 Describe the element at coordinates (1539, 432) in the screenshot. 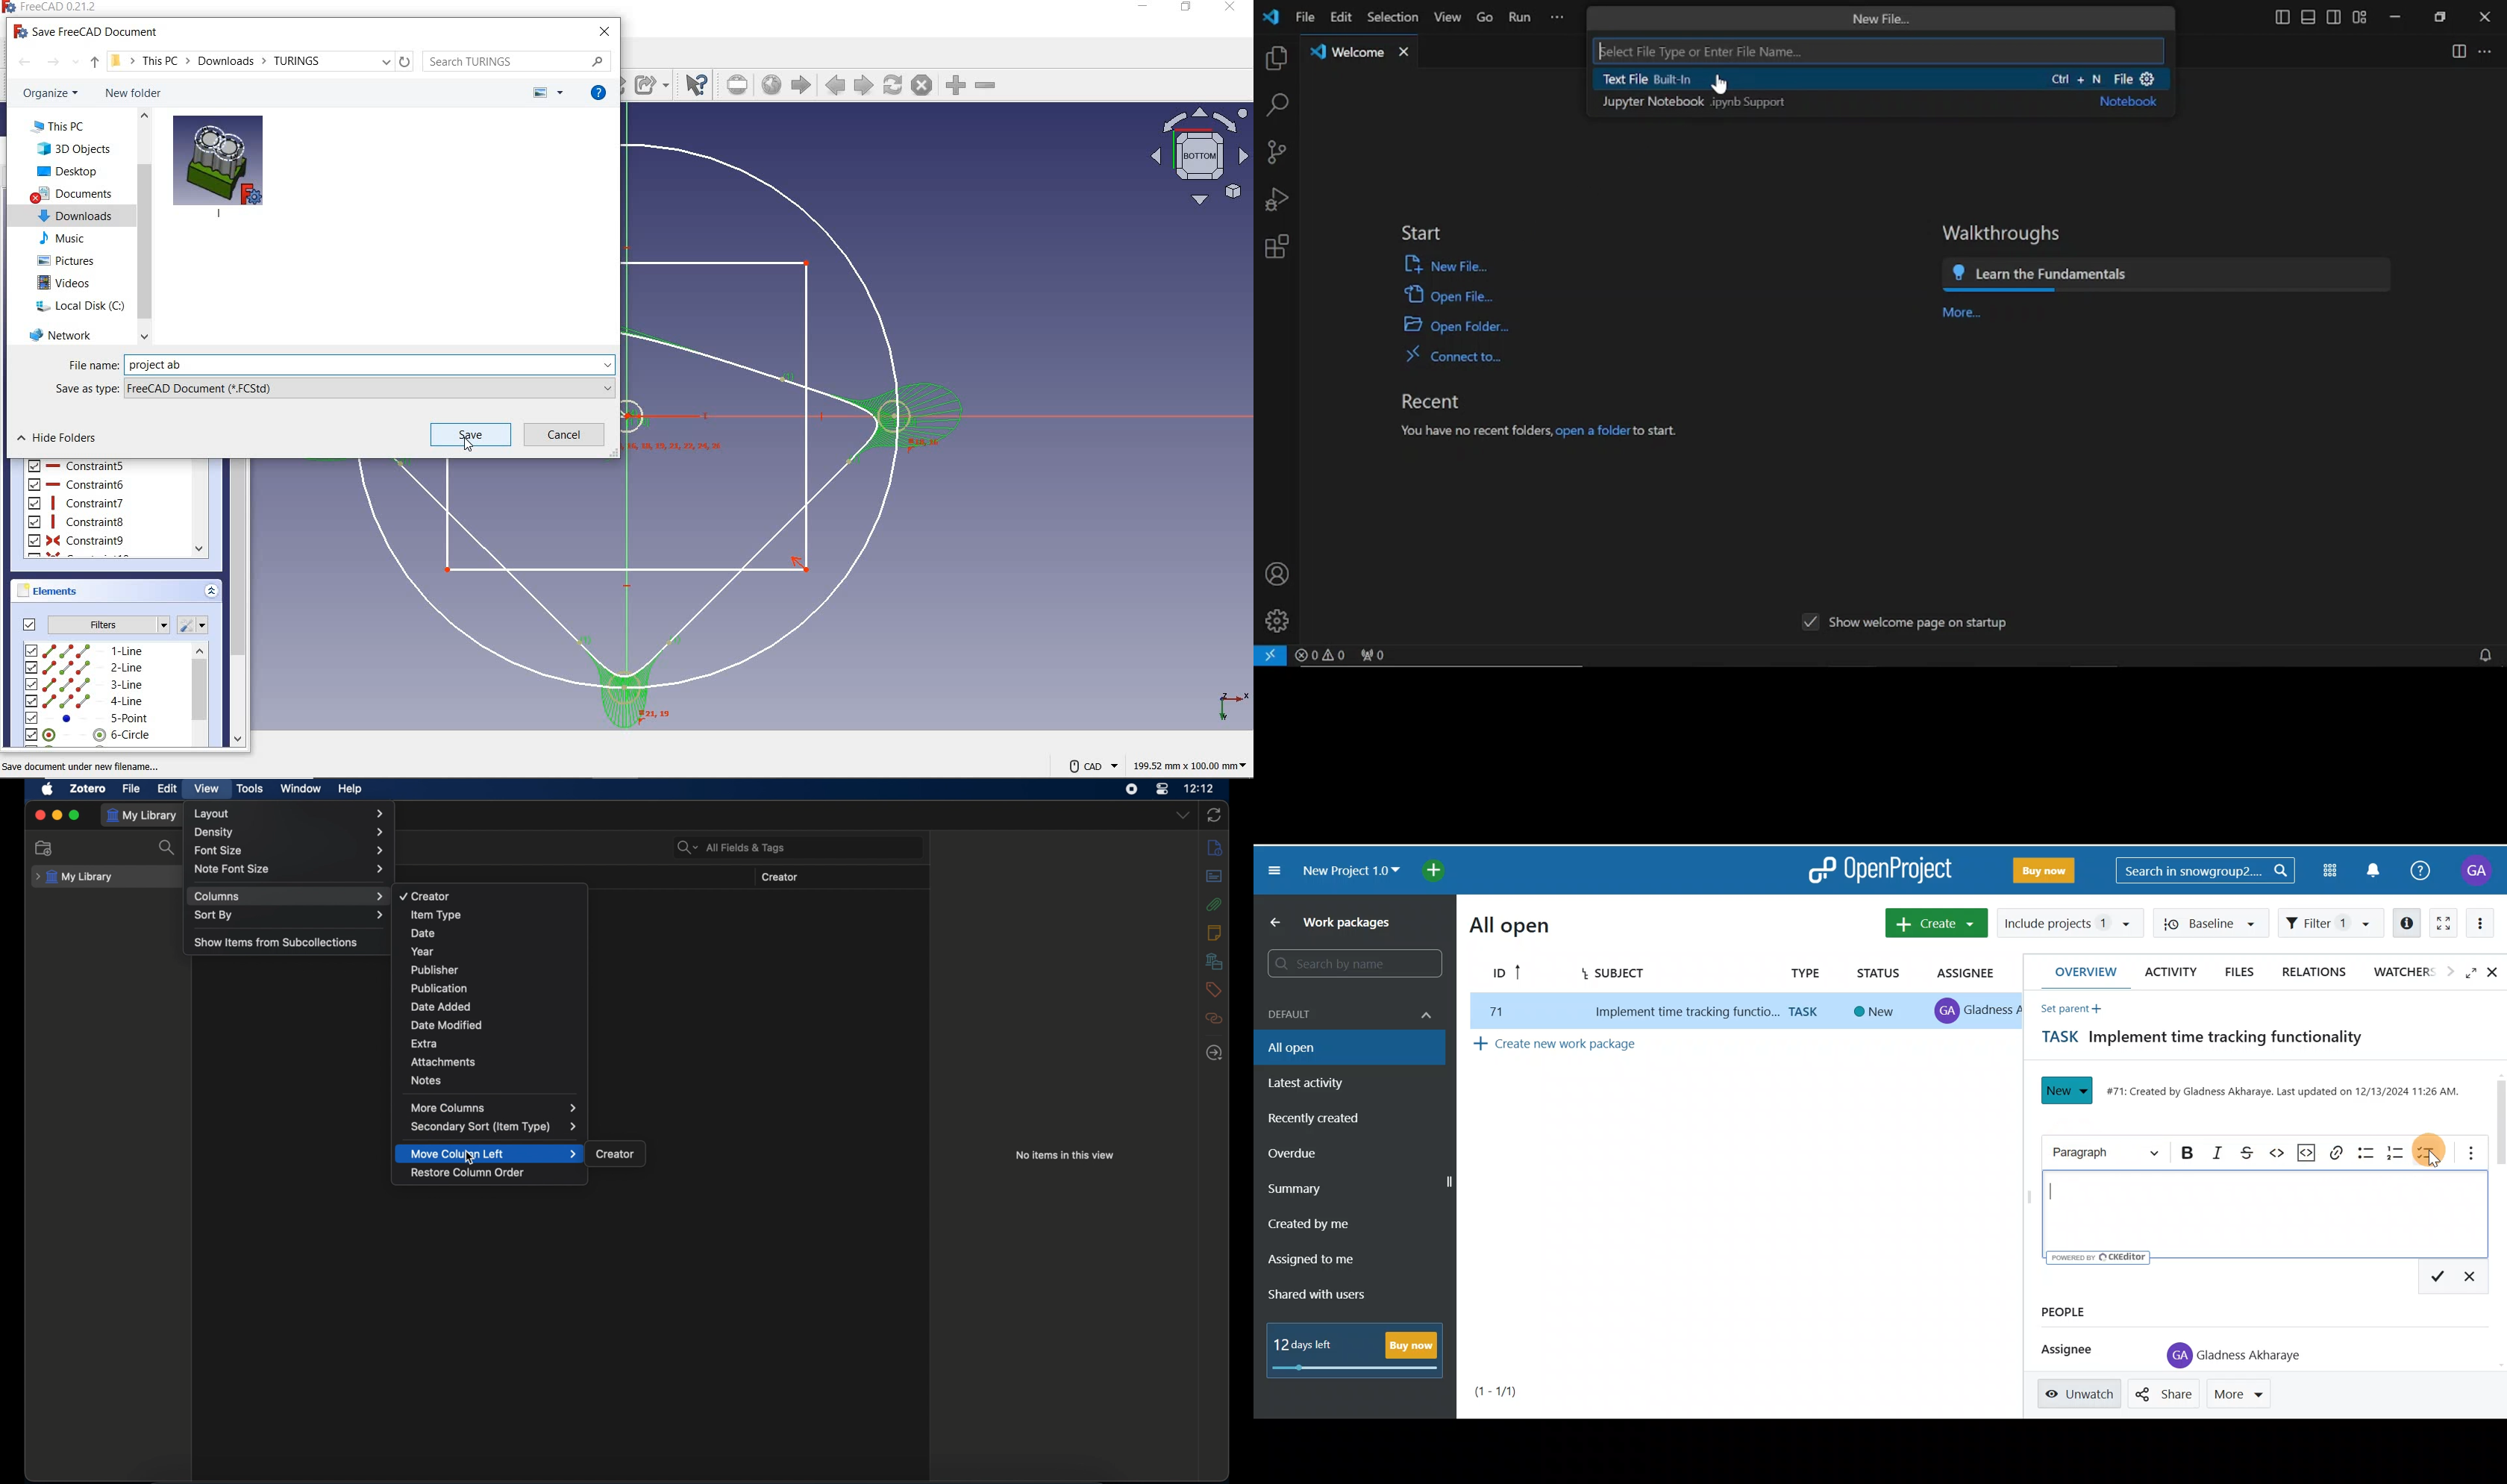

I see `you have no recent folders, open a folder start` at that location.